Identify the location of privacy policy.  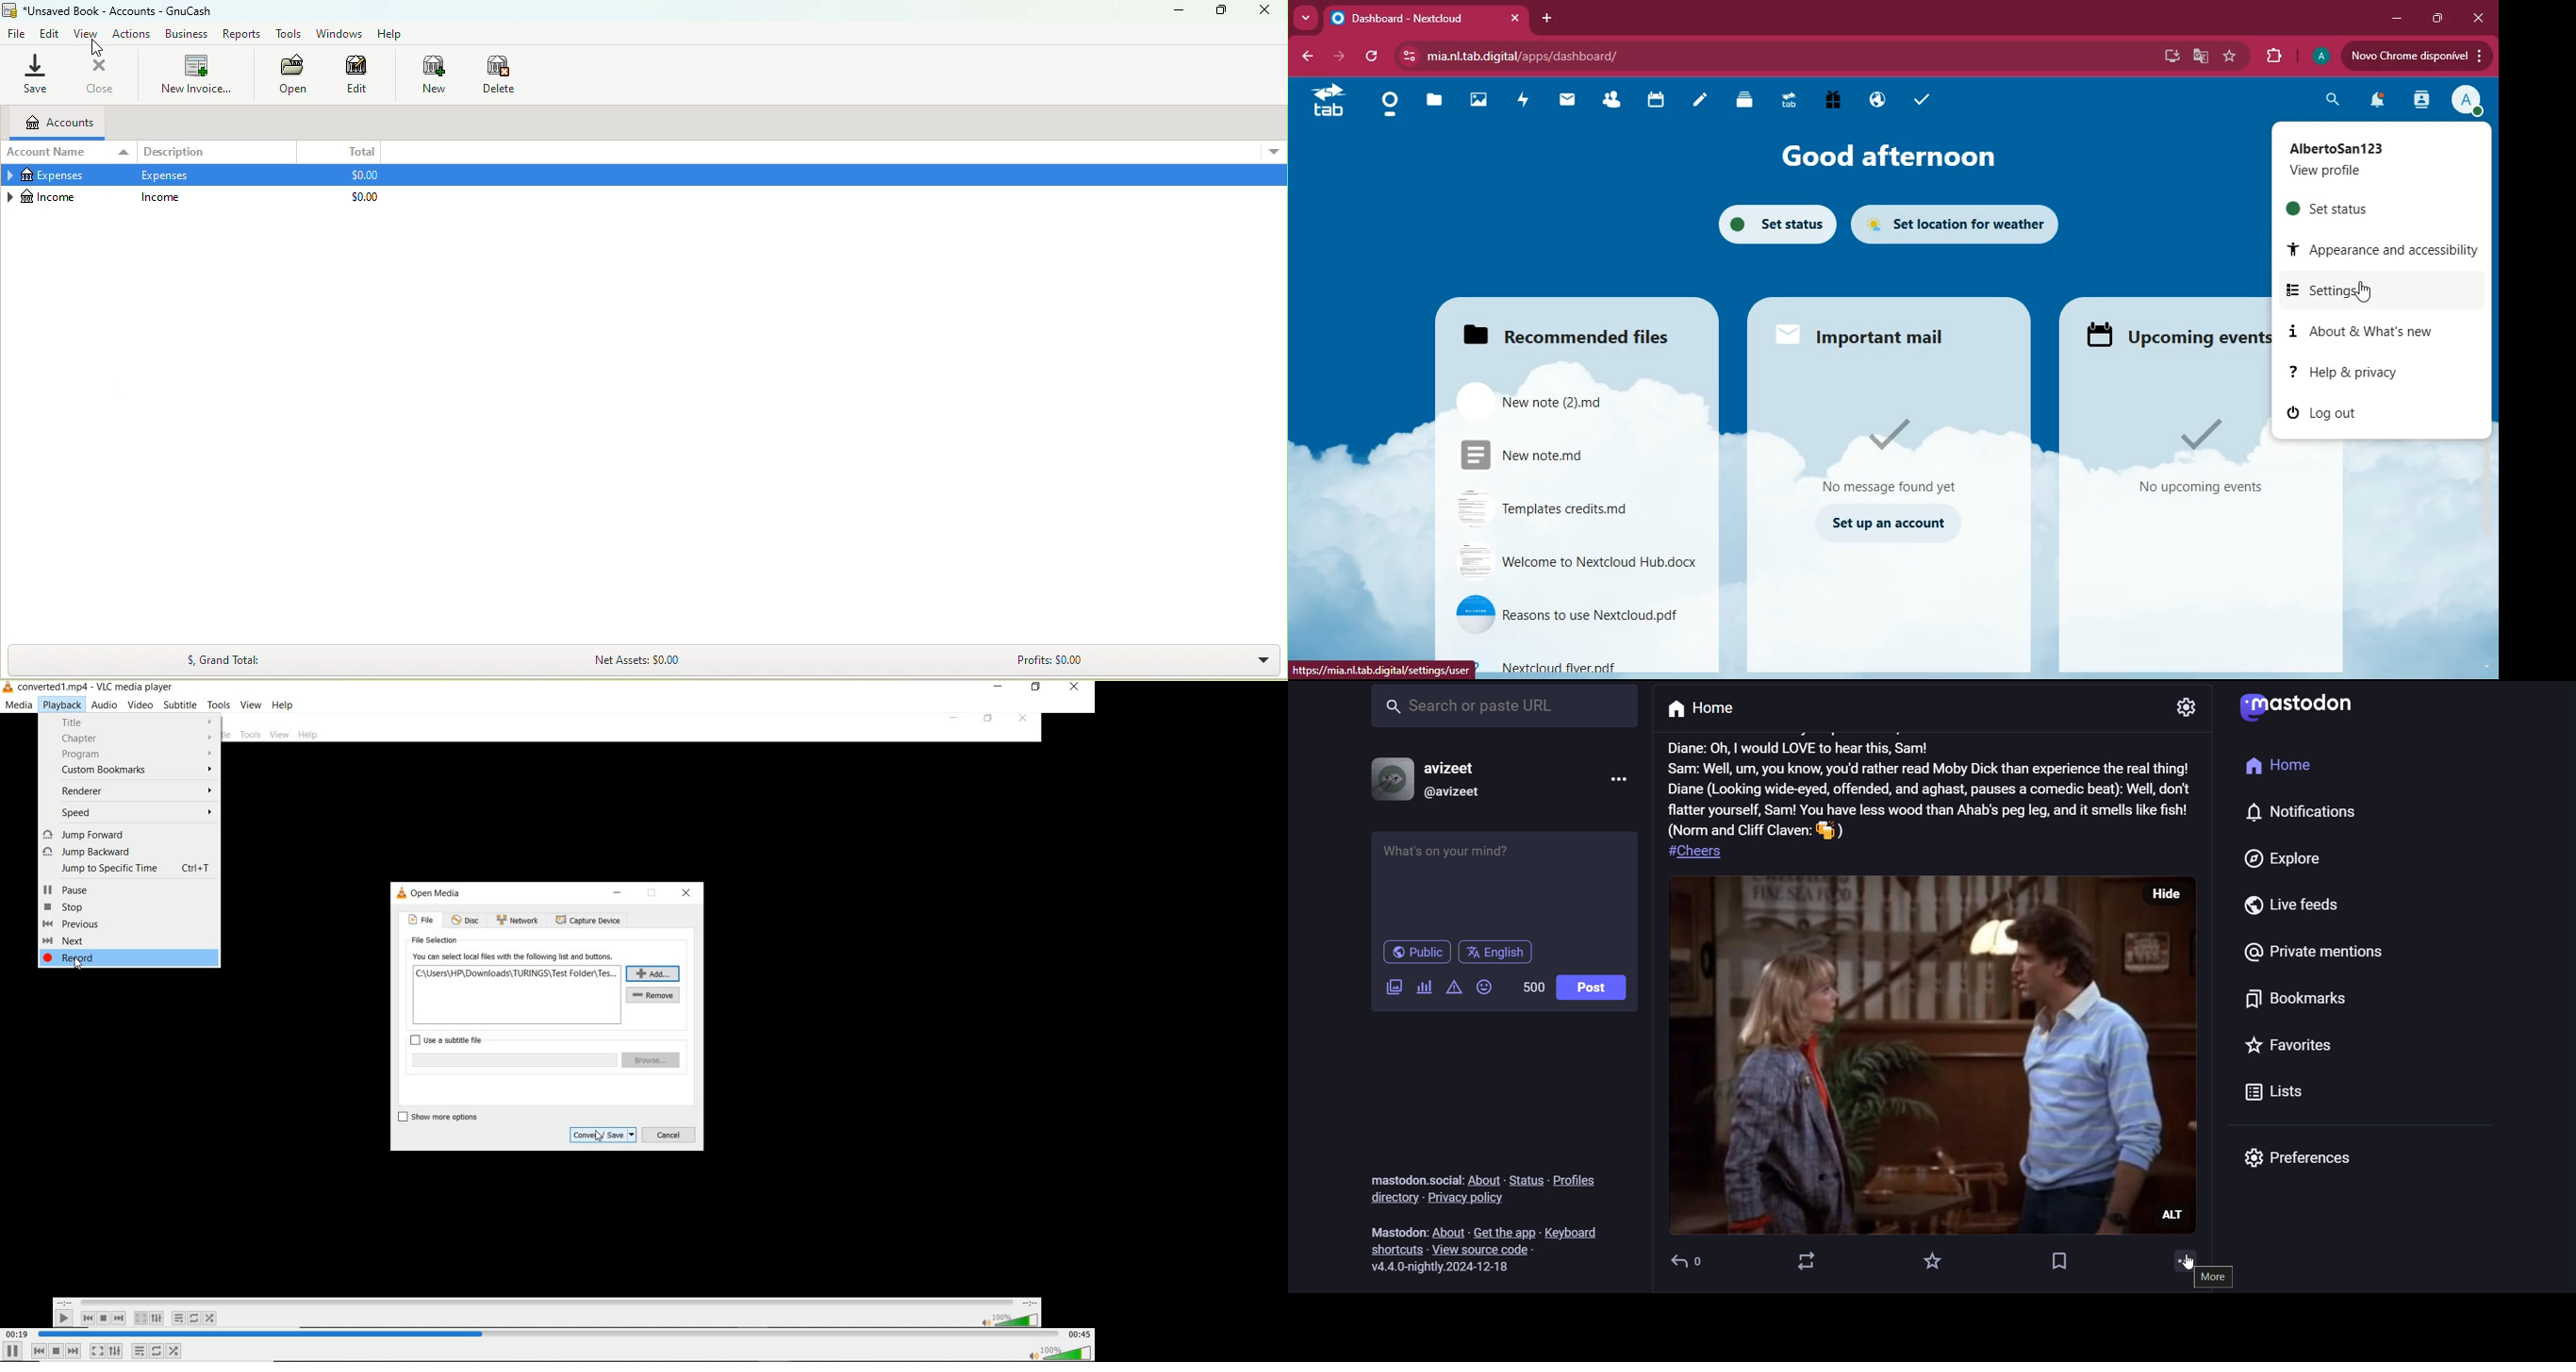
(1466, 1198).